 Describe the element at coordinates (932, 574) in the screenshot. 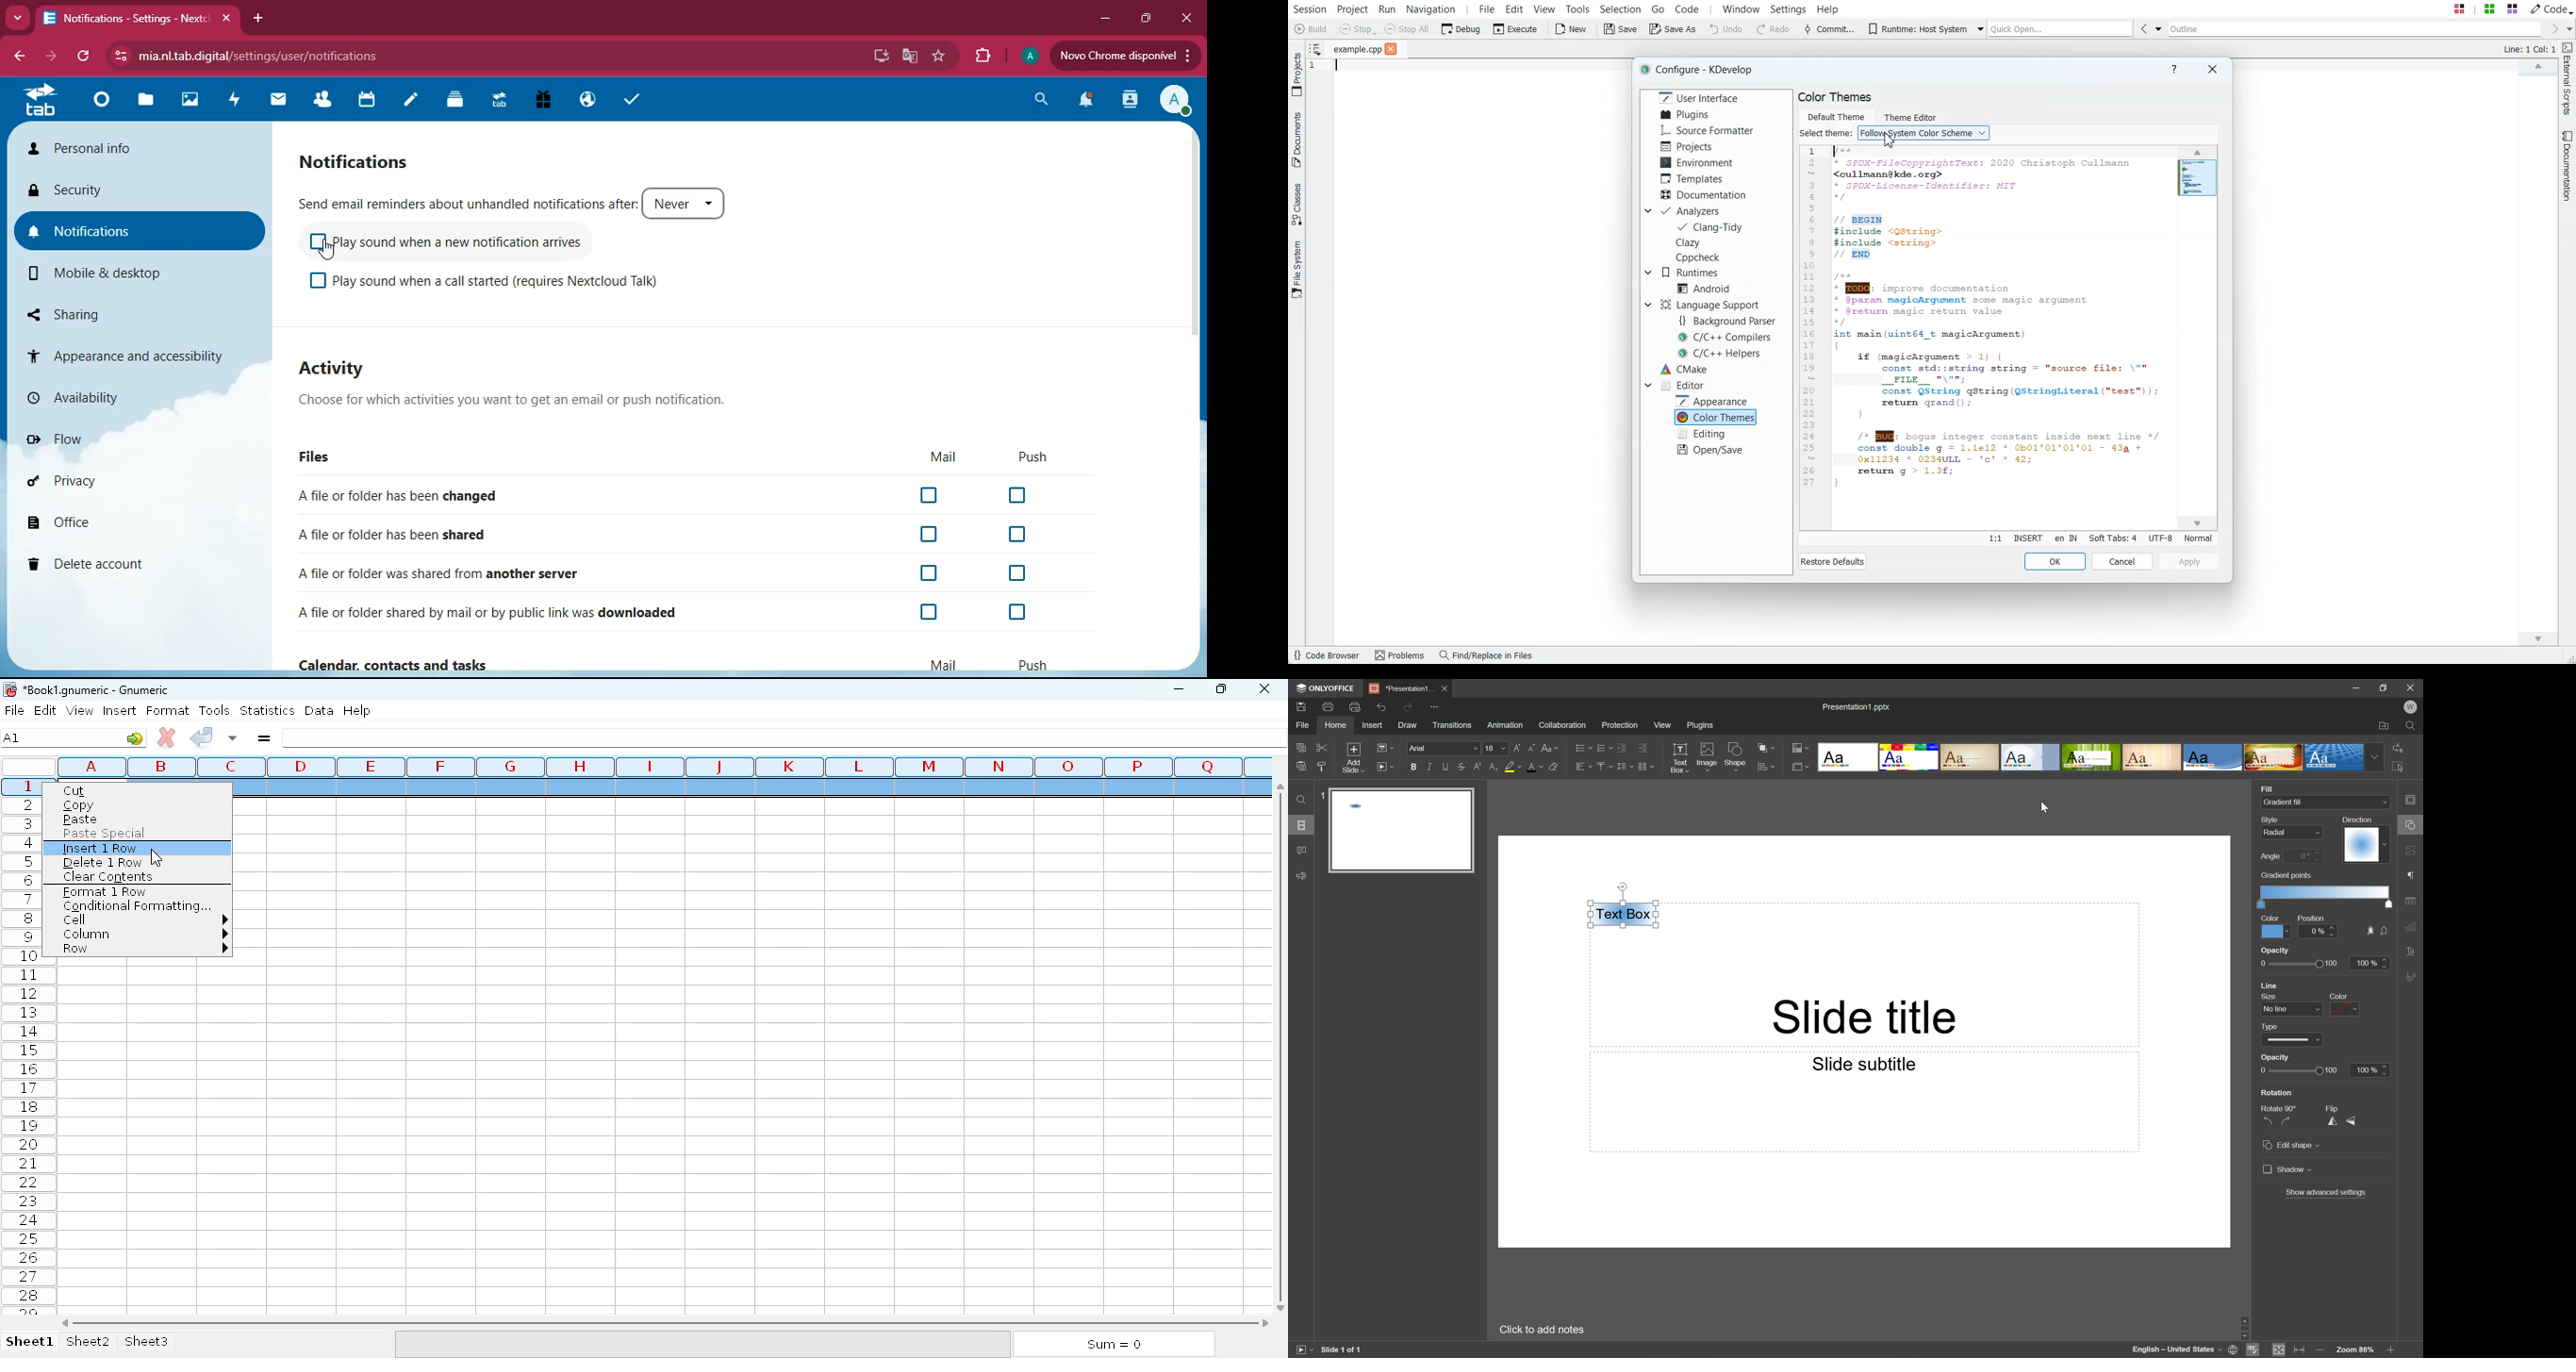

I see `off` at that location.